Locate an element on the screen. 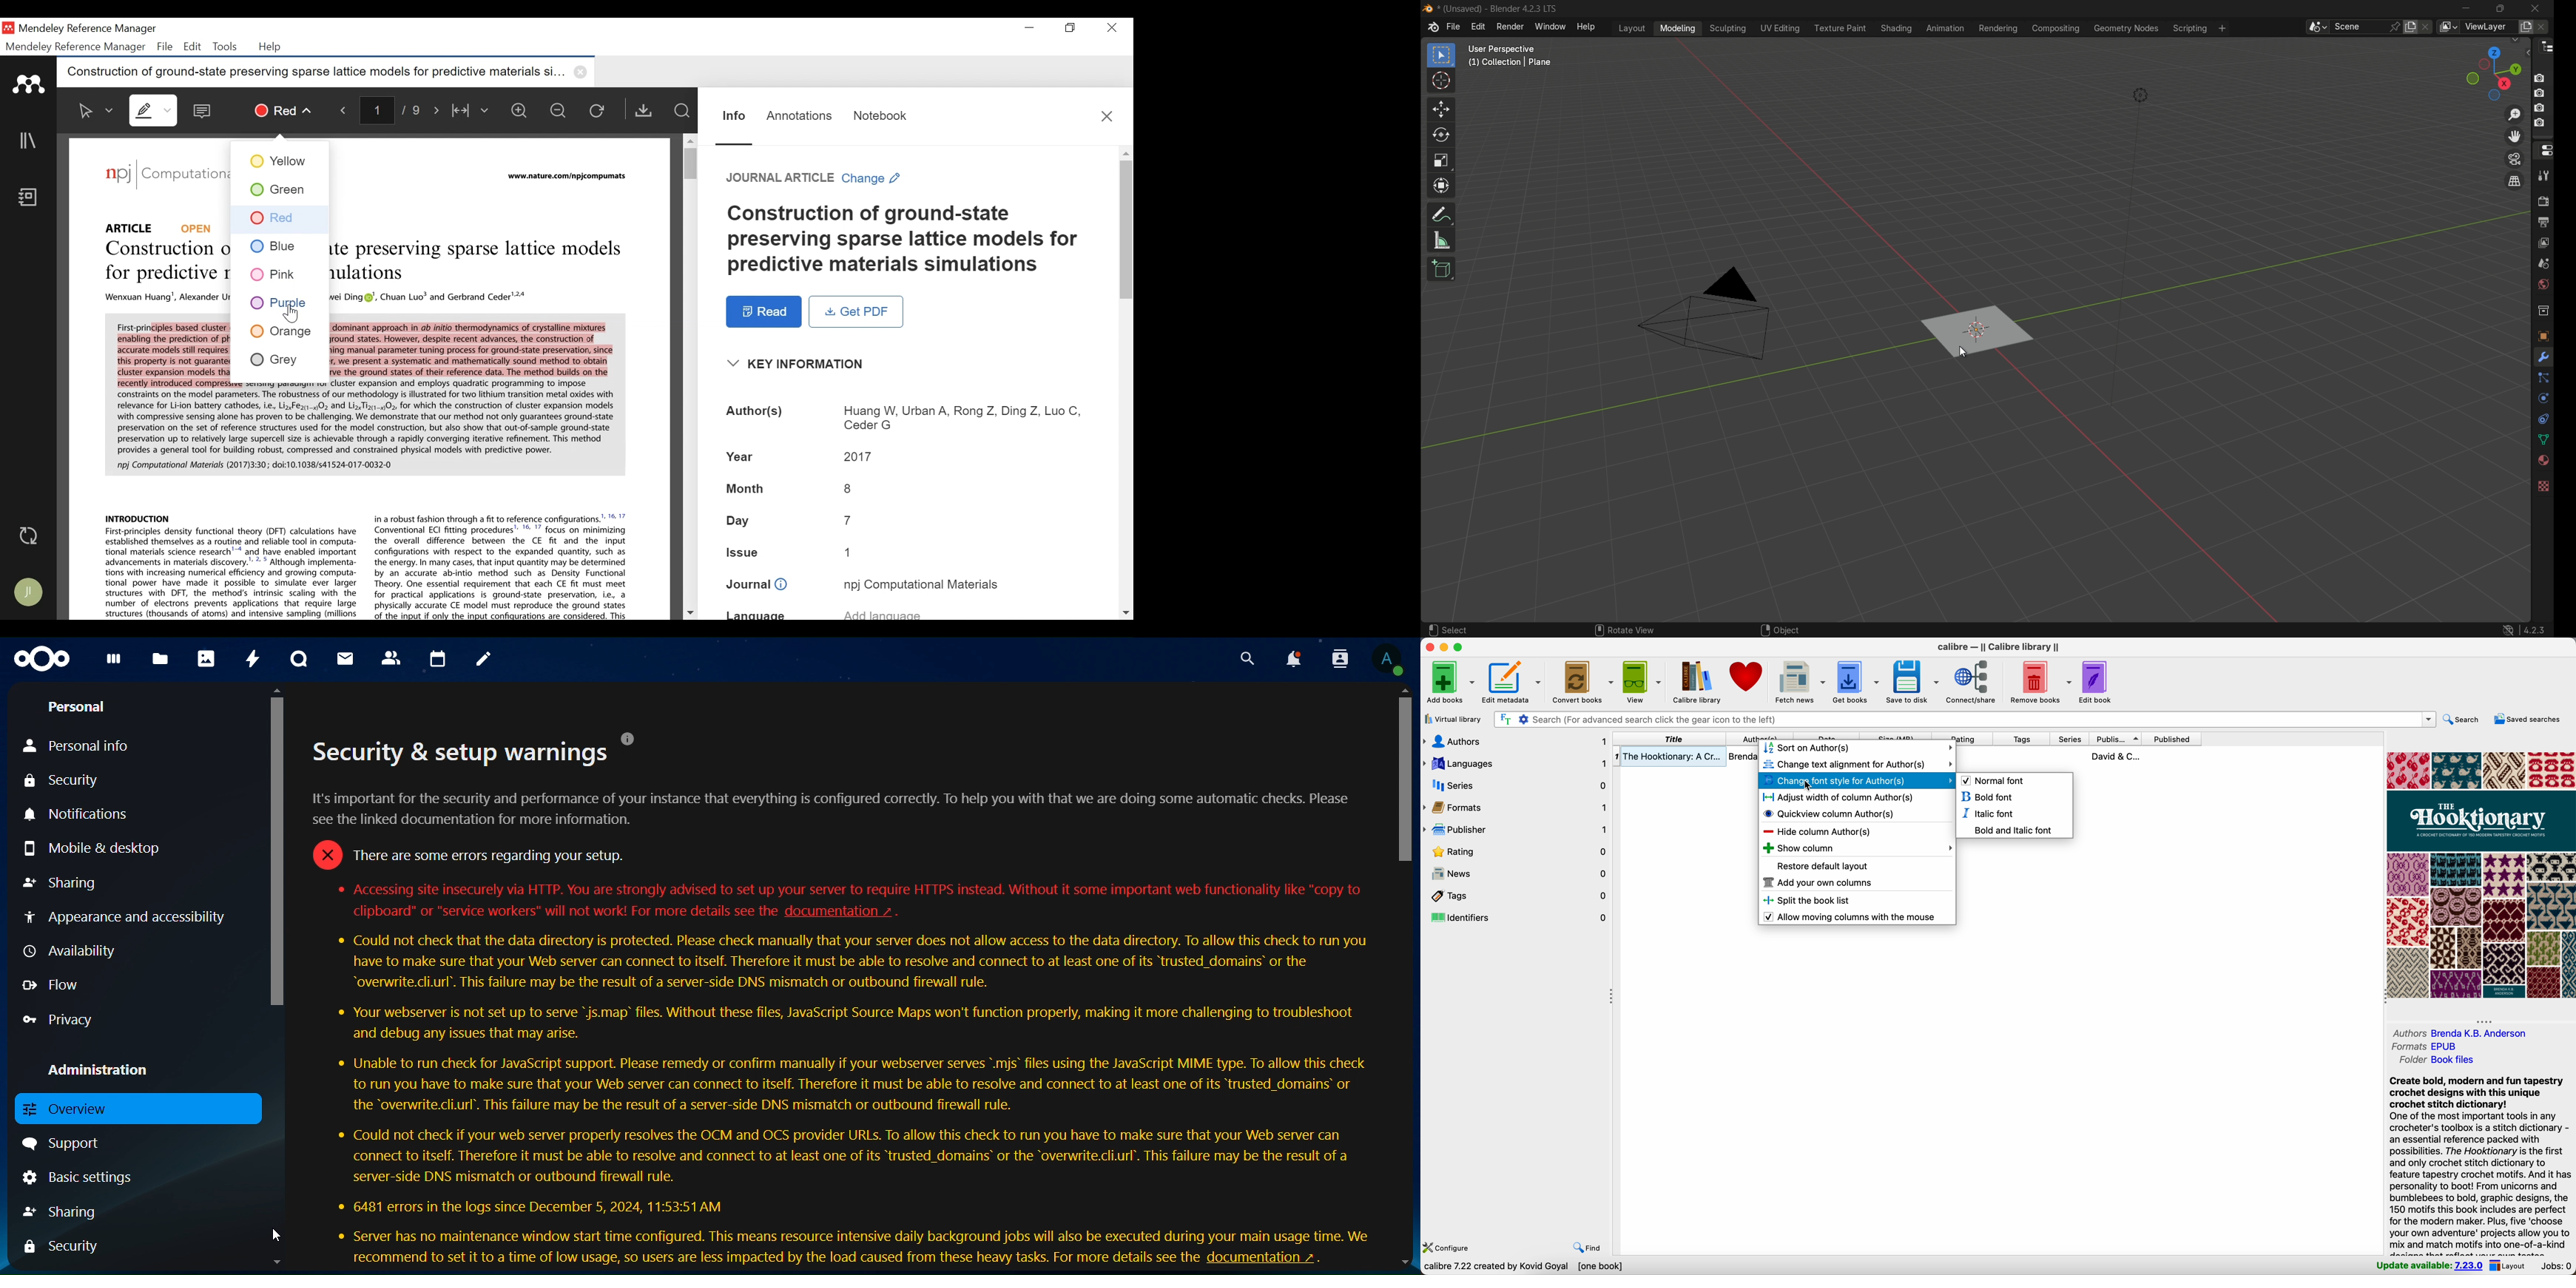 This screenshot has width=2576, height=1288. Article is located at coordinates (125, 225).